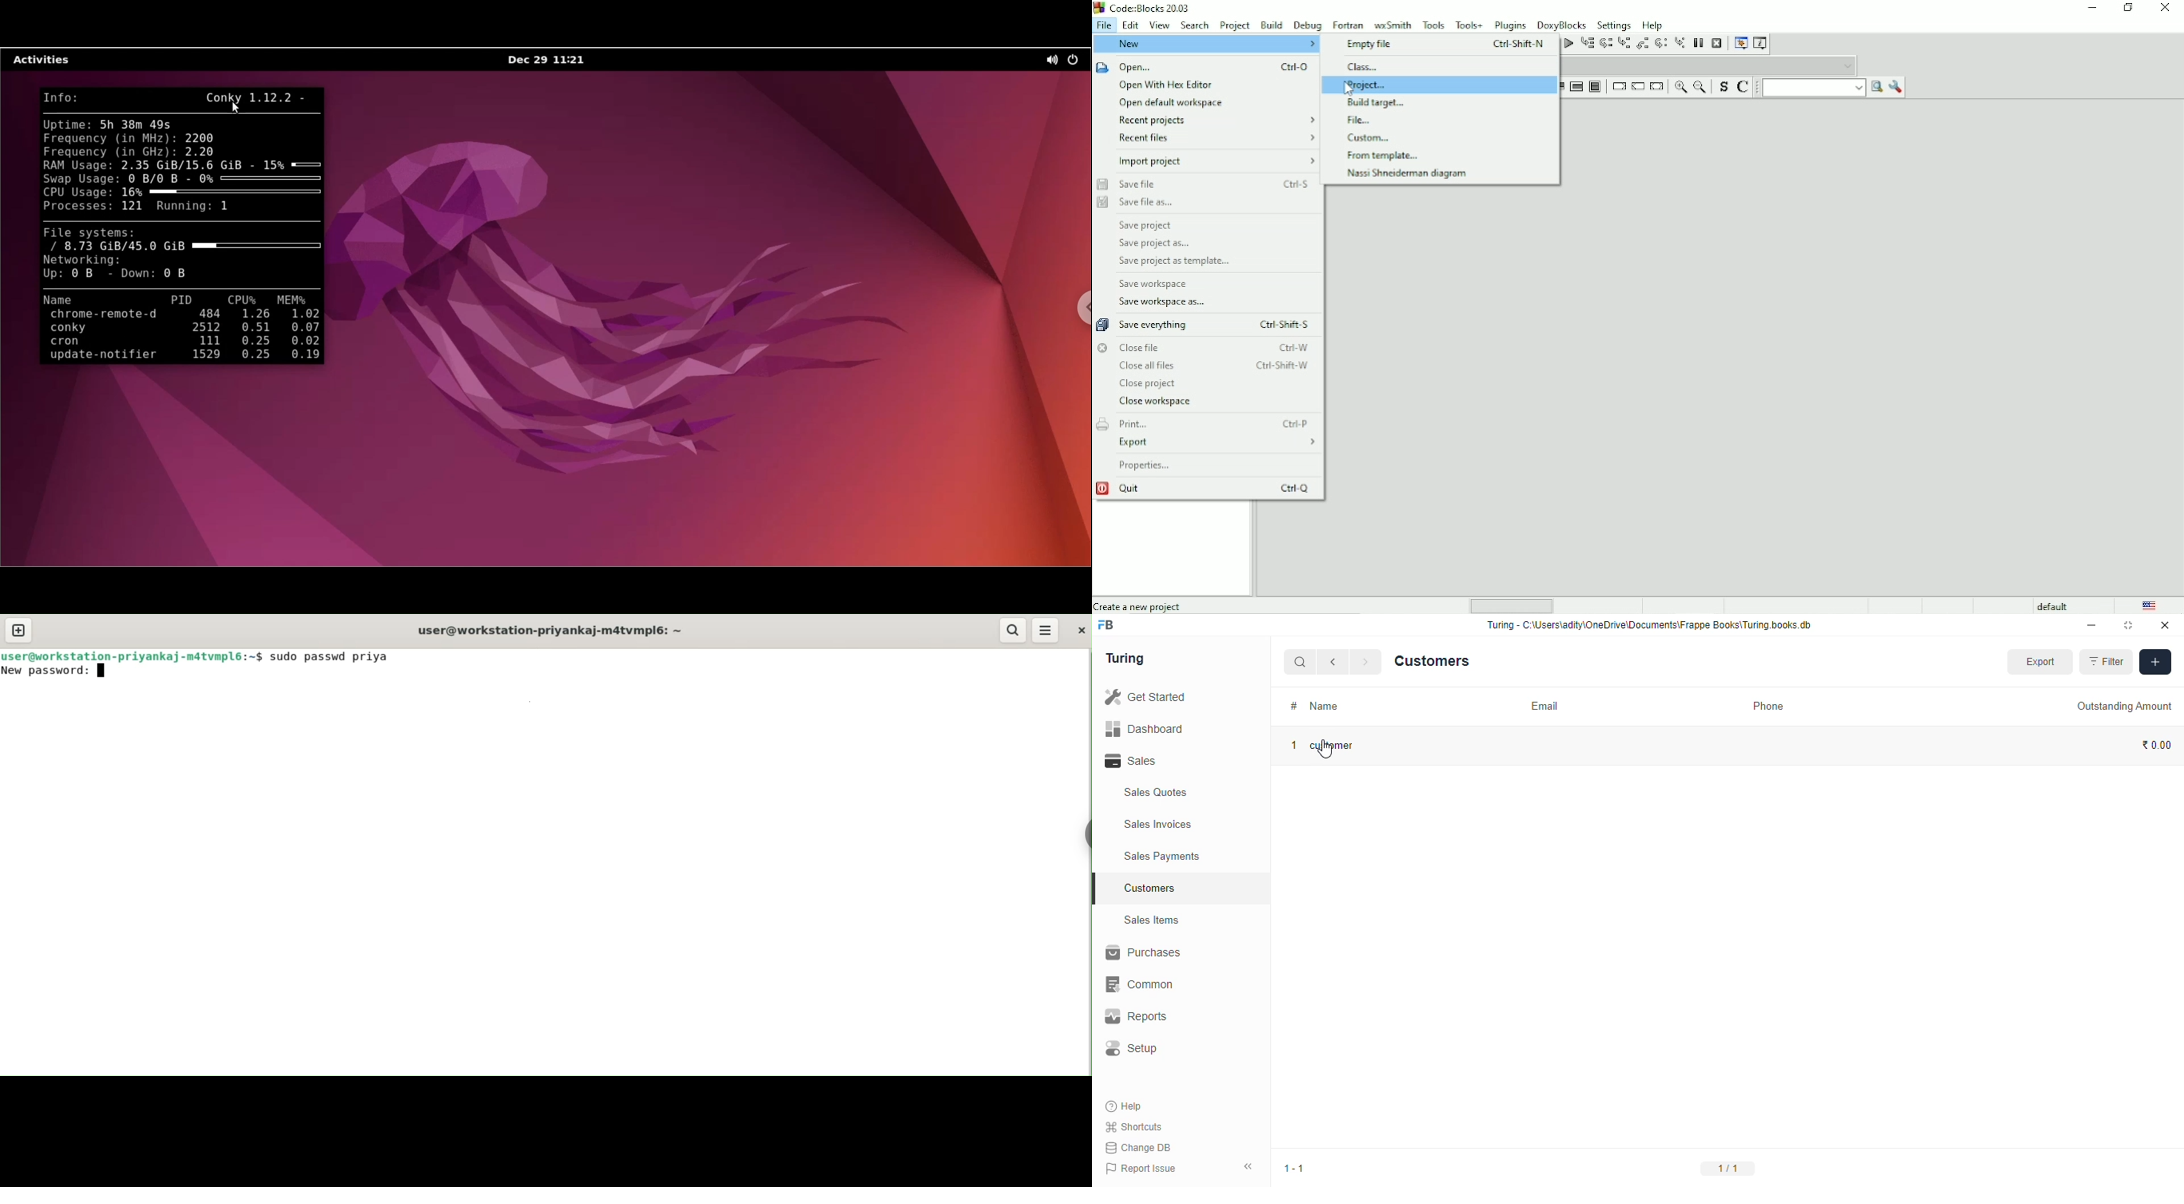  What do you see at coordinates (1728, 1170) in the screenshot?
I see `1/11` at bounding box center [1728, 1170].